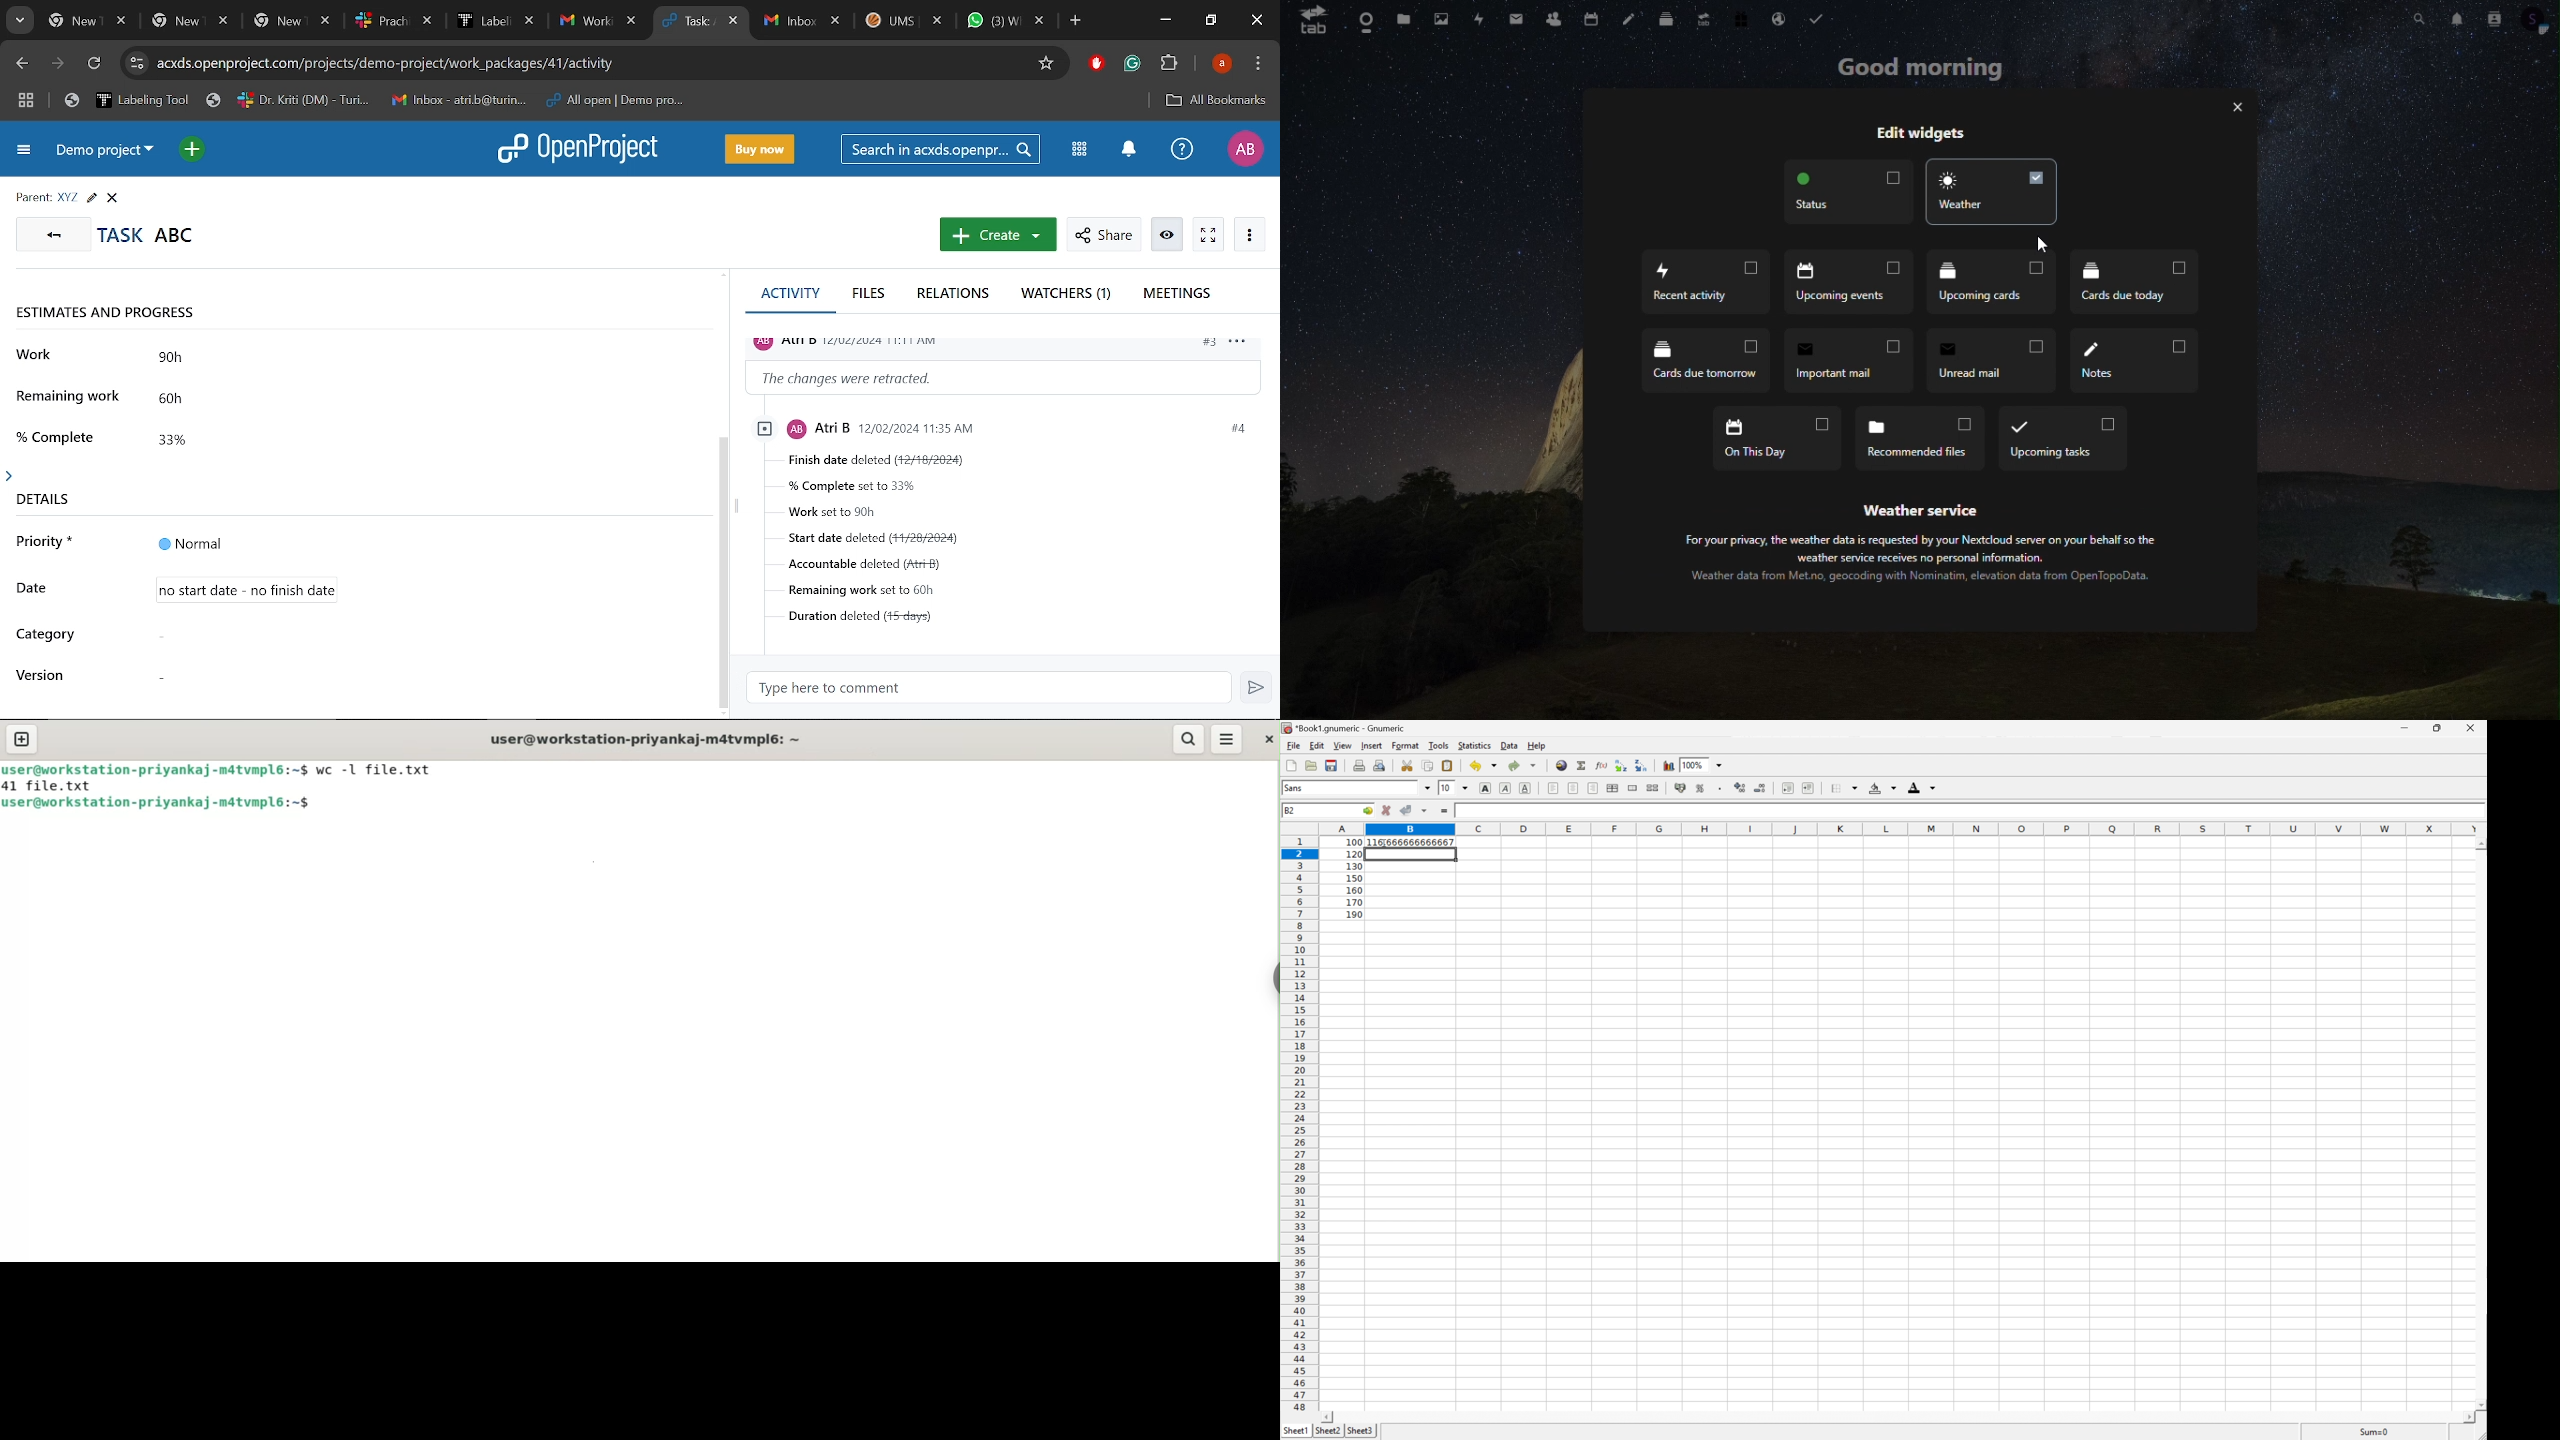 The width and height of the screenshot is (2576, 1456). What do you see at coordinates (2416, 19) in the screenshot?
I see `search` at bounding box center [2416, 19].